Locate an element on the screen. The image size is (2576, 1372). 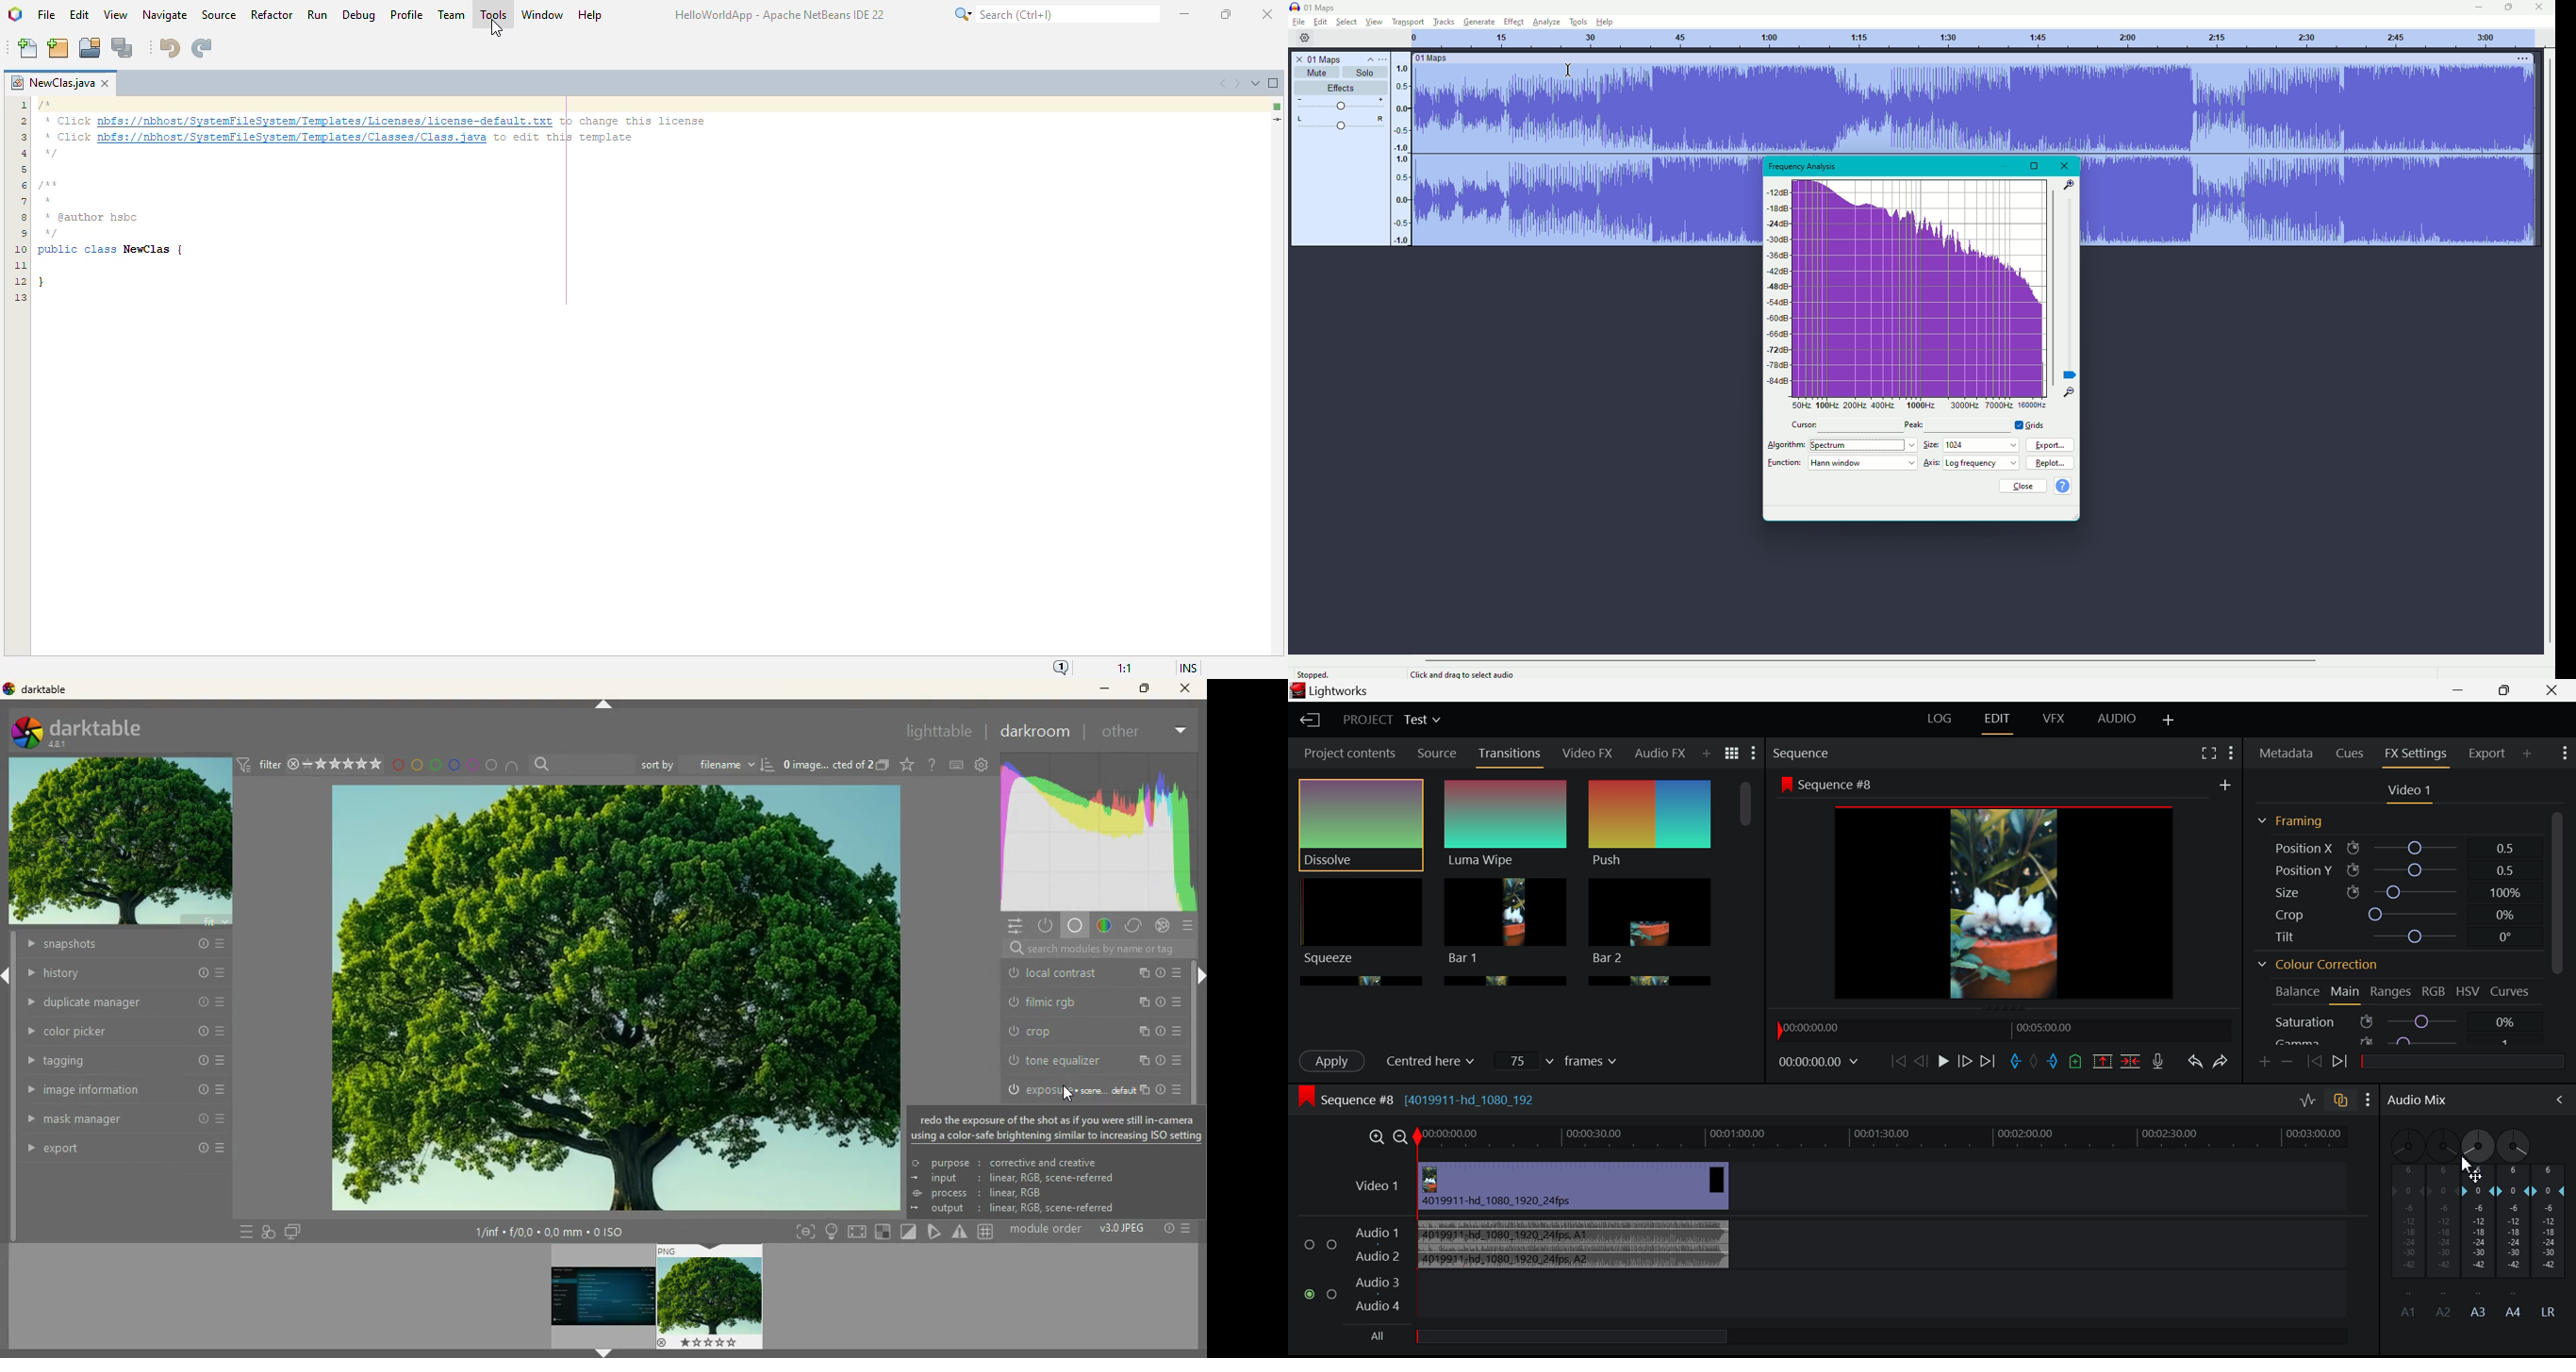
arrow is located at coordinates (8, 977).